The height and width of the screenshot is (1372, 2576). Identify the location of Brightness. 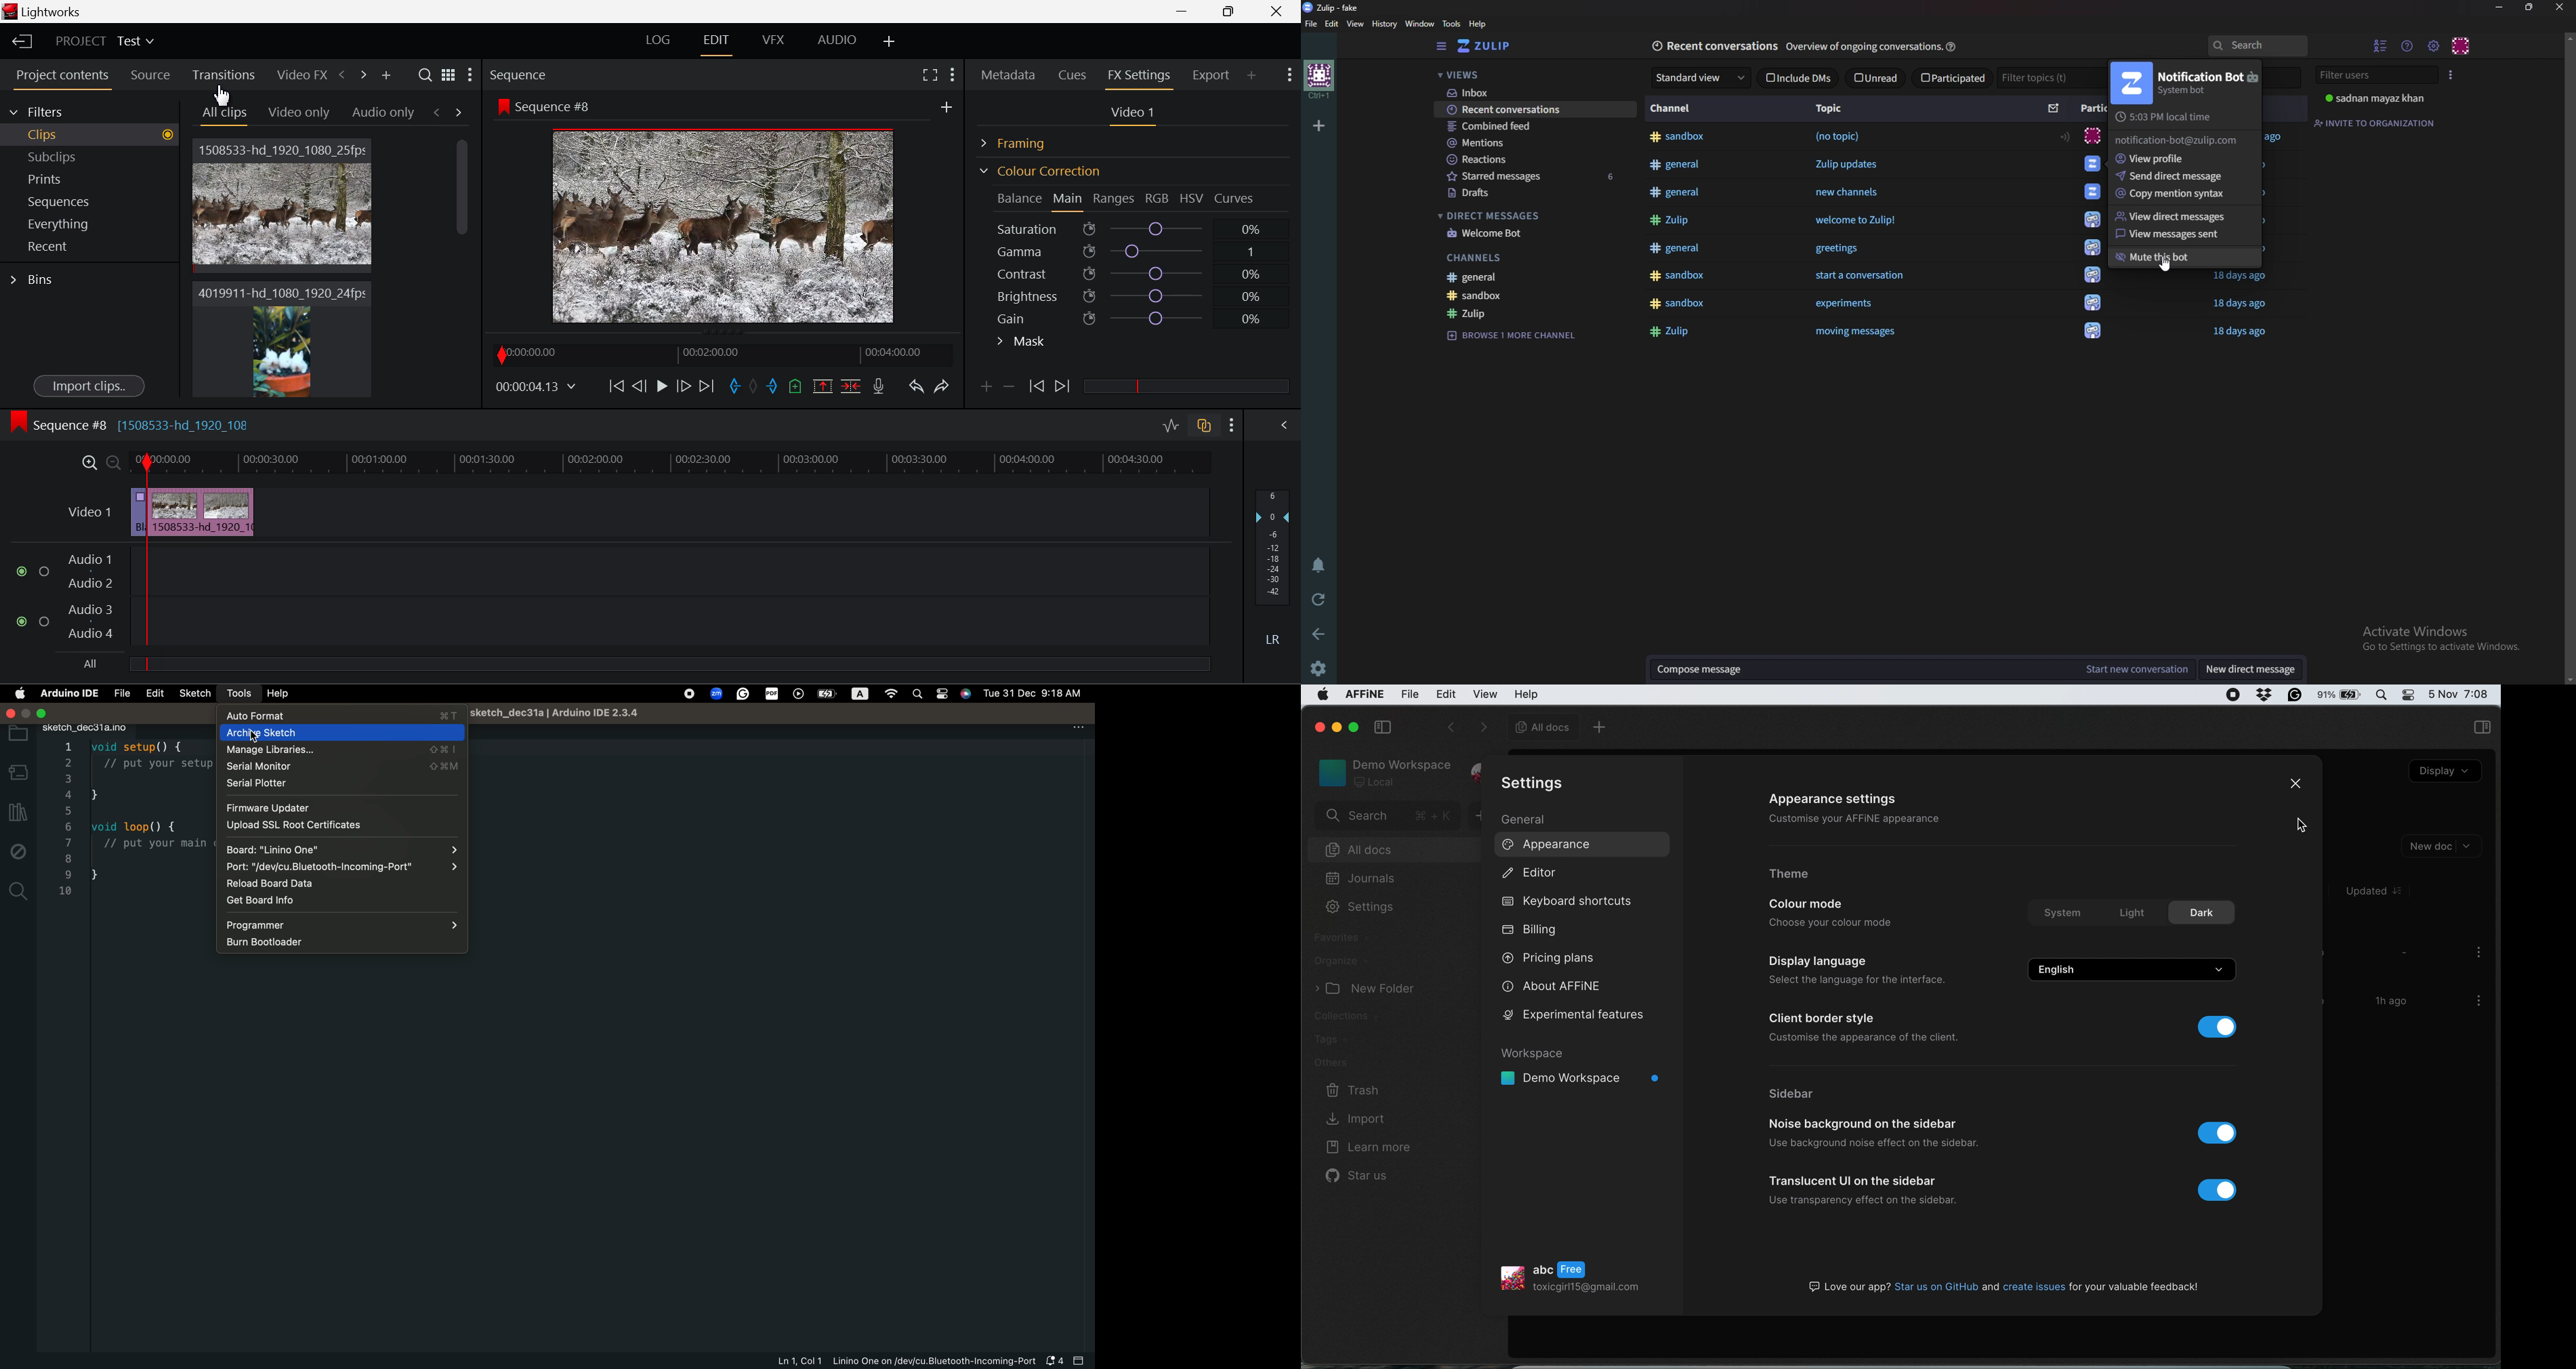
(1134, 293).